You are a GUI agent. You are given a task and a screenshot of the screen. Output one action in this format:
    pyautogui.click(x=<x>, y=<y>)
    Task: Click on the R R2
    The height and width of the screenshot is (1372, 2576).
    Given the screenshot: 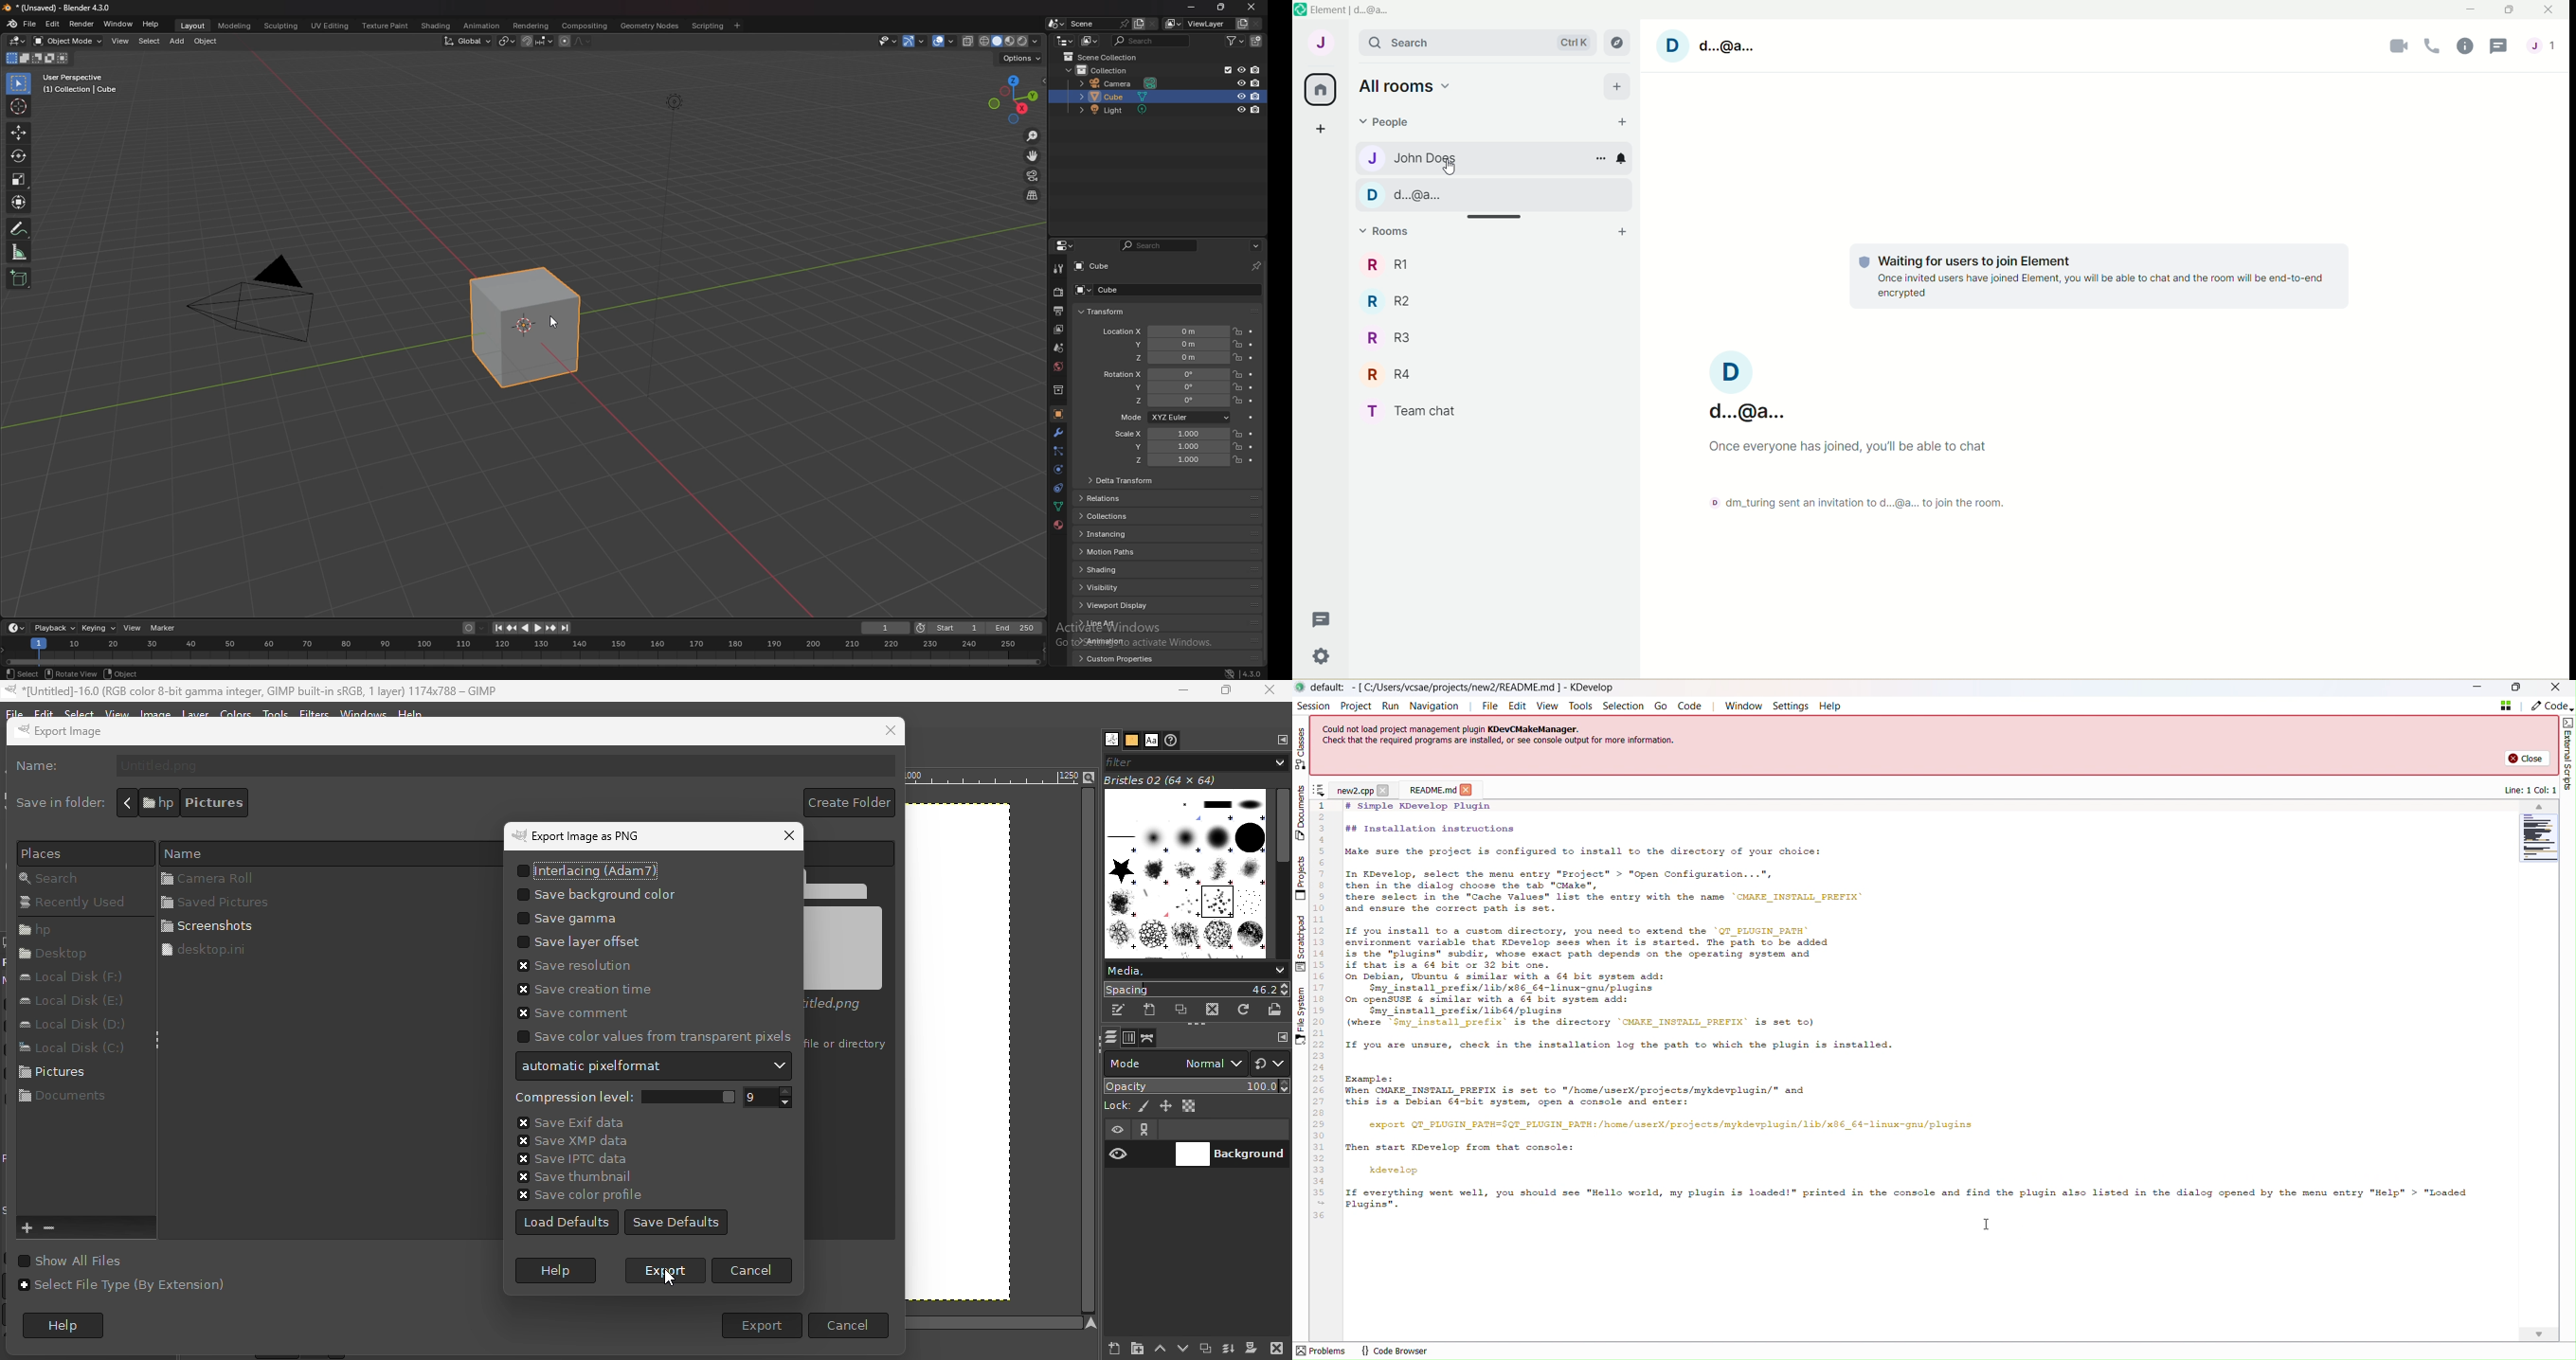 What is the action you would take?
    pyautogui.click(x=1404, y=303)
    